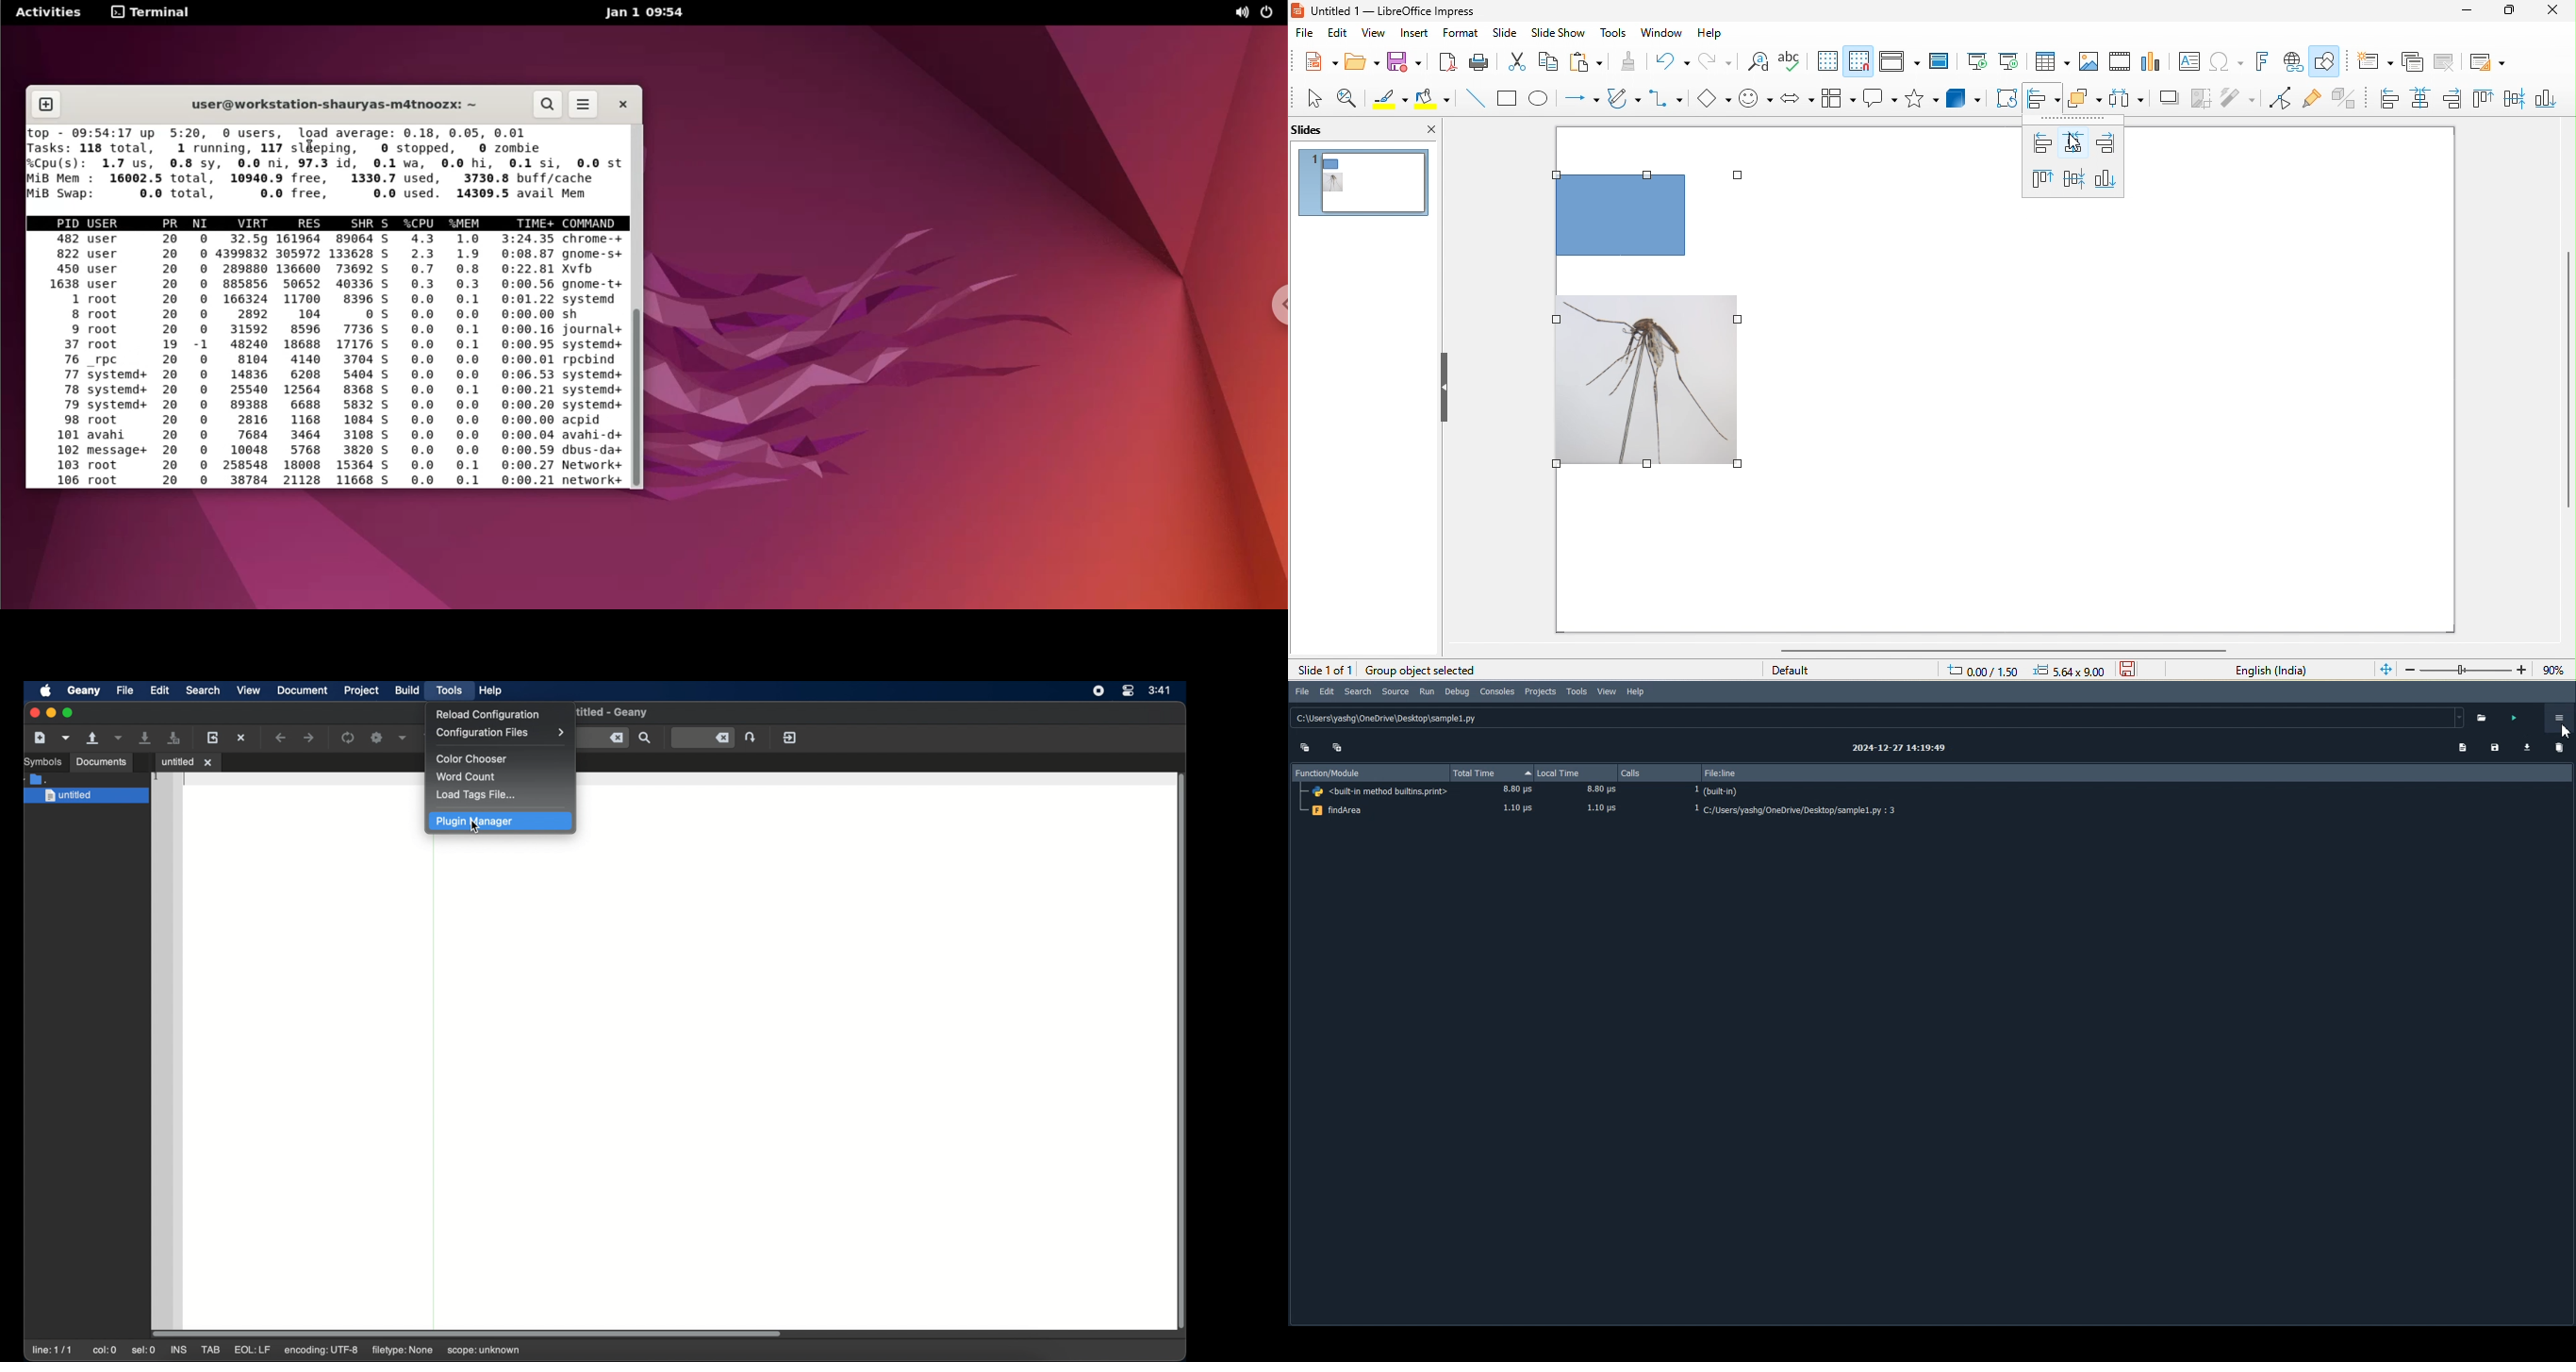 Image resolution: width=2576 pixels, height=1372 pixels. What do you see at coordinates (1576, 773) in the screenshot?
I see `Local Time` at bounding box center [1576, 773].